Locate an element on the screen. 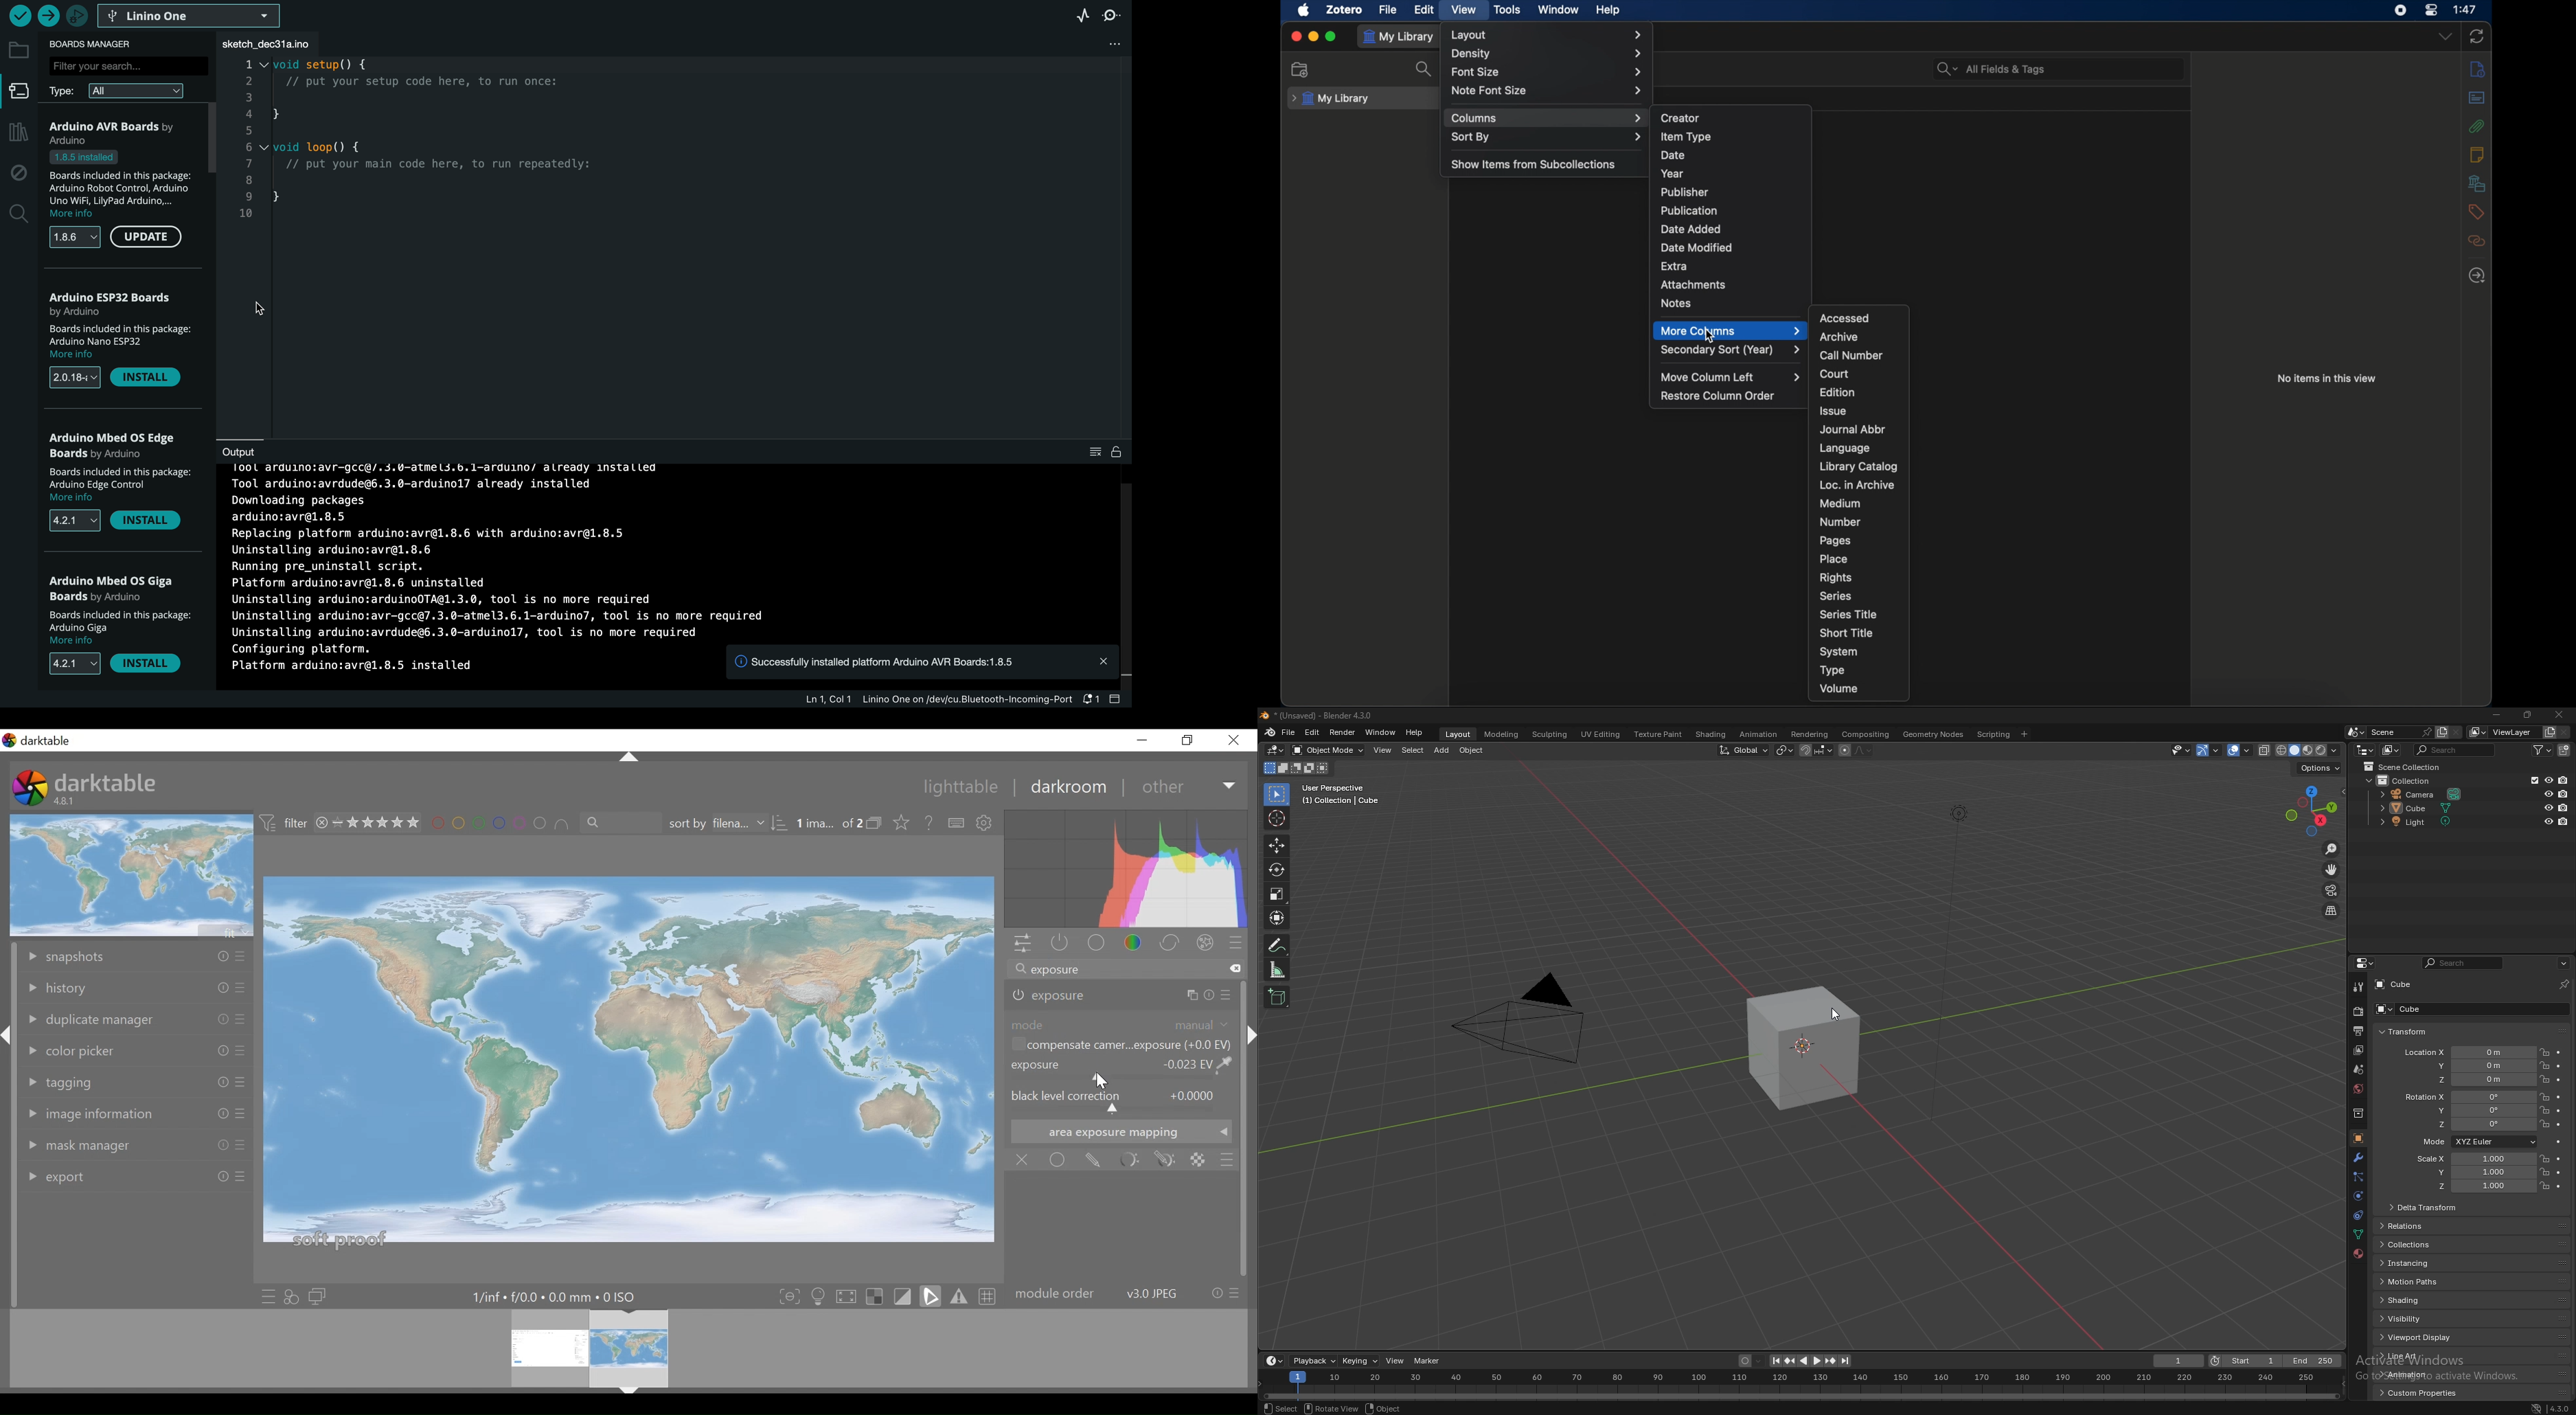 Image resolution: width=2576 pixels, height=1428 pixels. medium is located at coordinates (1840, 504).